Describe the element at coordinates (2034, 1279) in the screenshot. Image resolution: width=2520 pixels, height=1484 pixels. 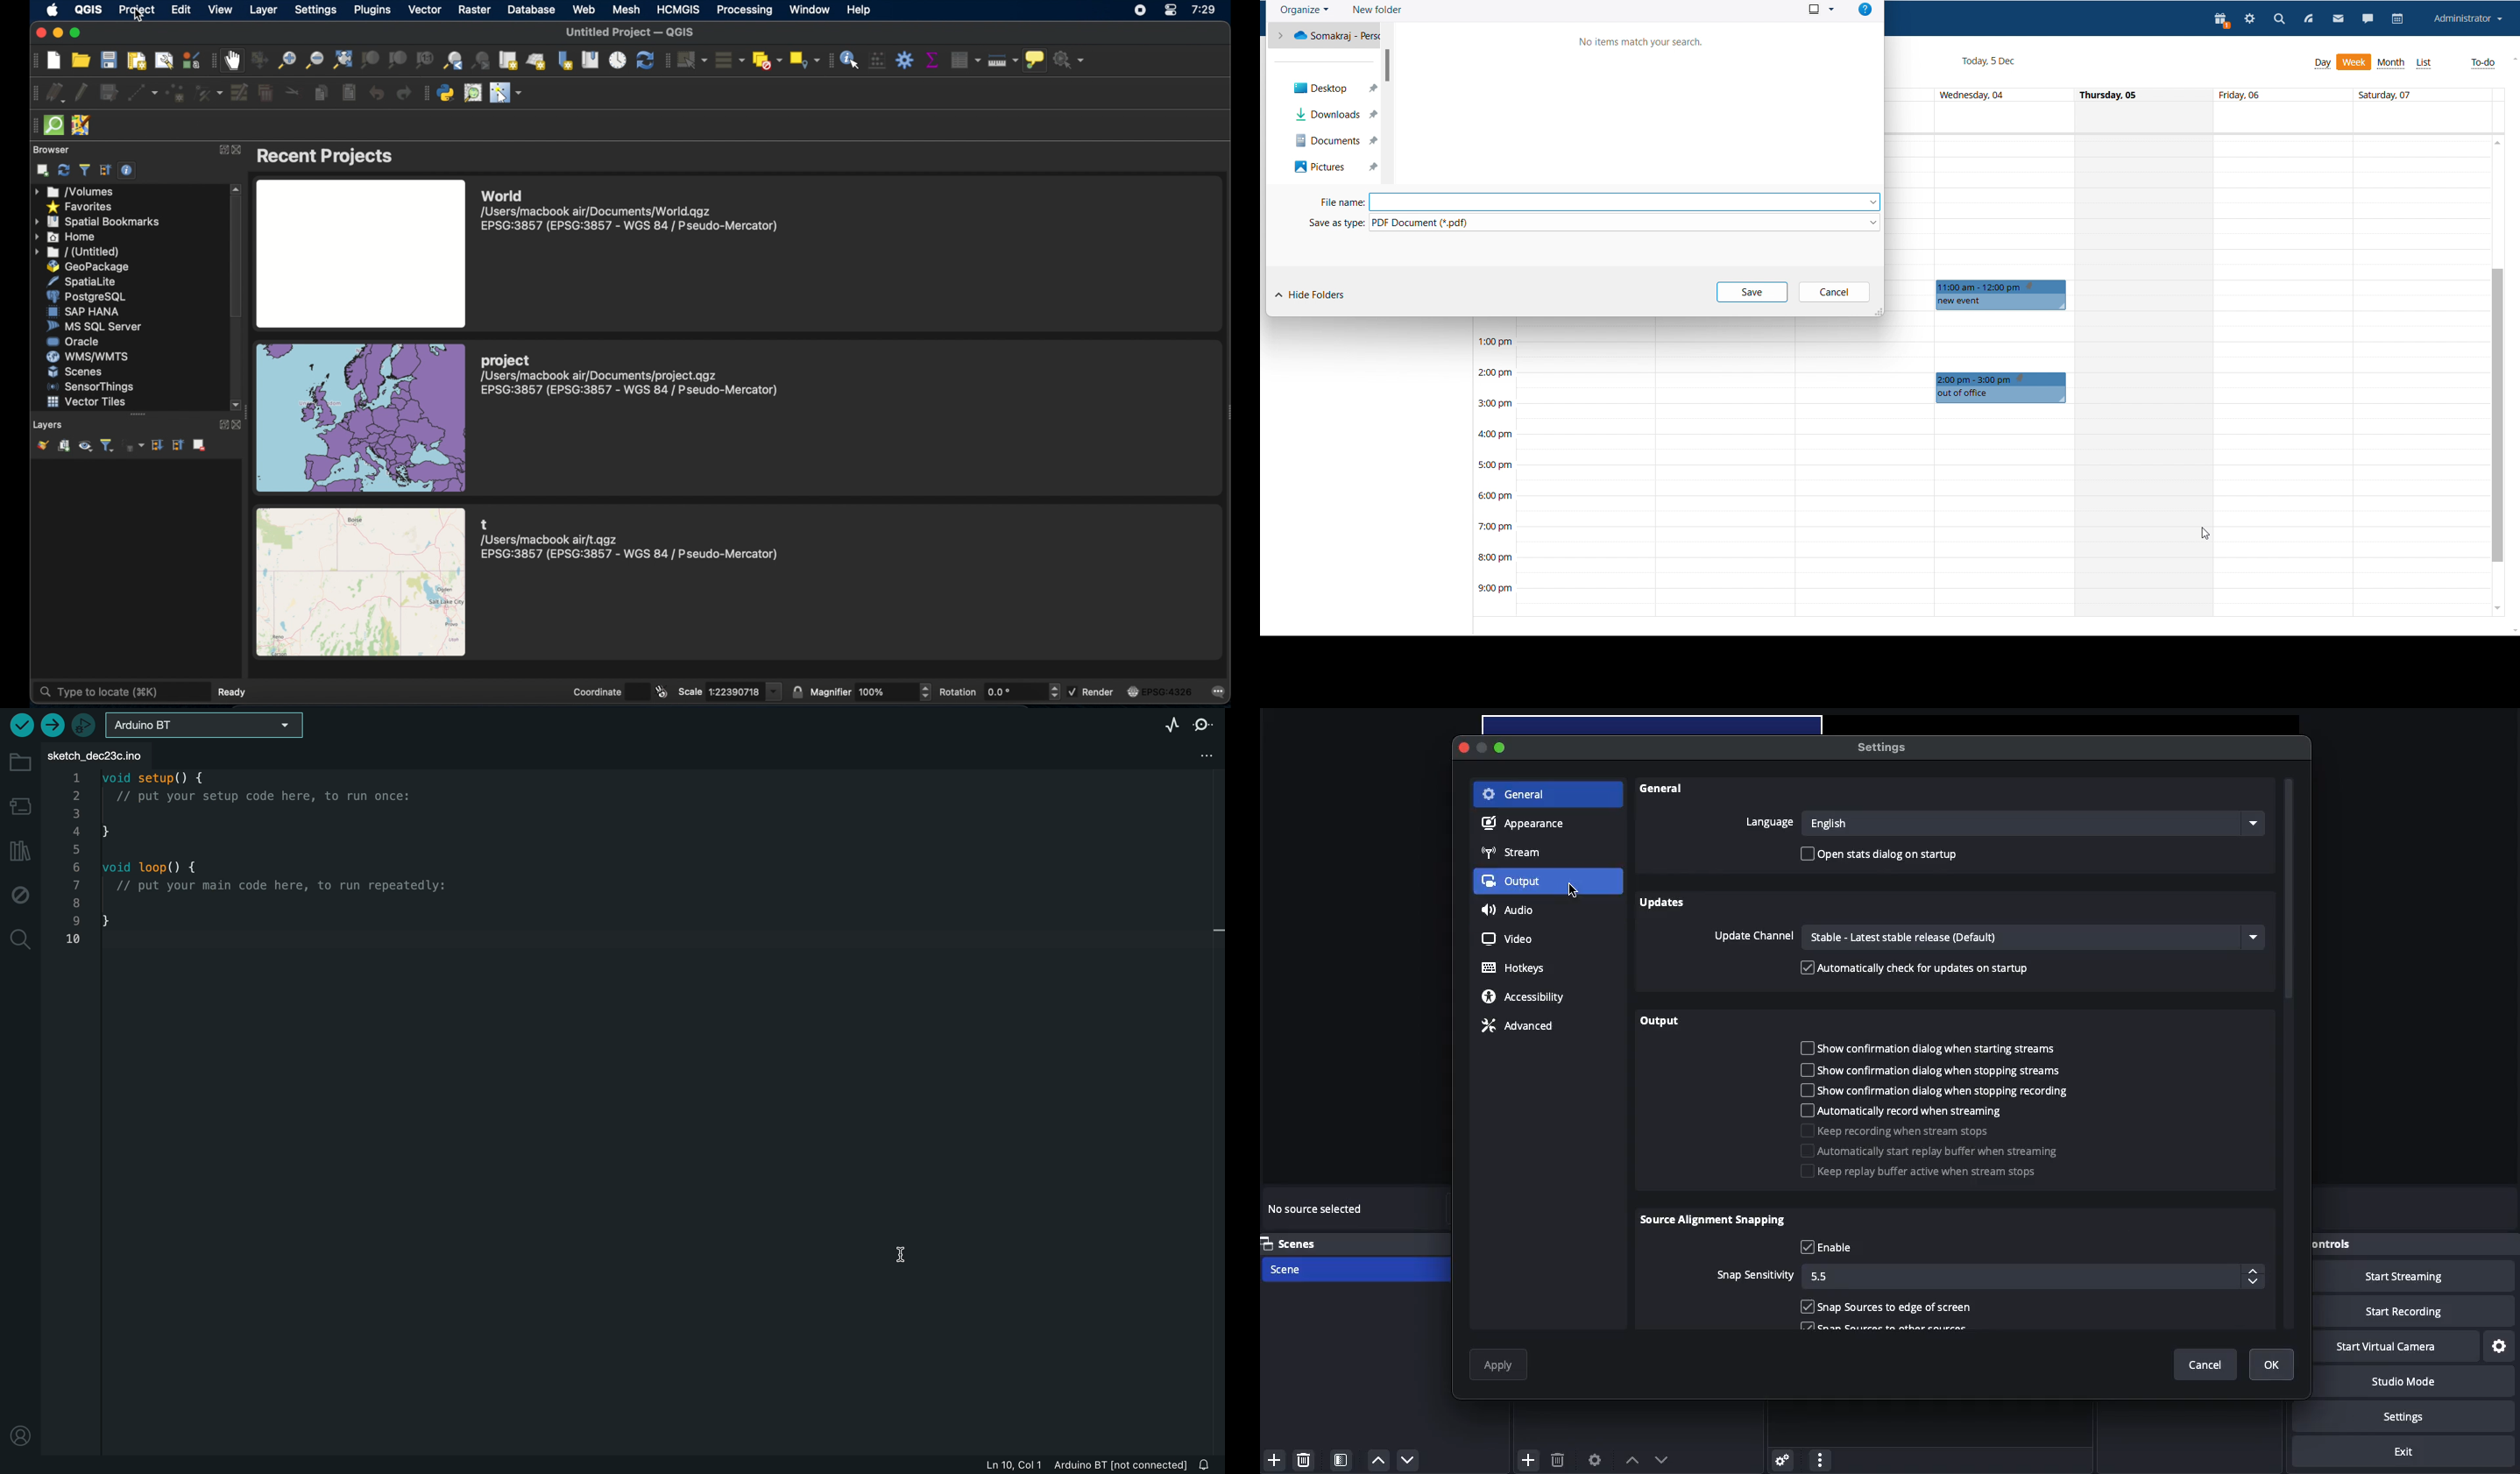
I see `5.5` at that location.